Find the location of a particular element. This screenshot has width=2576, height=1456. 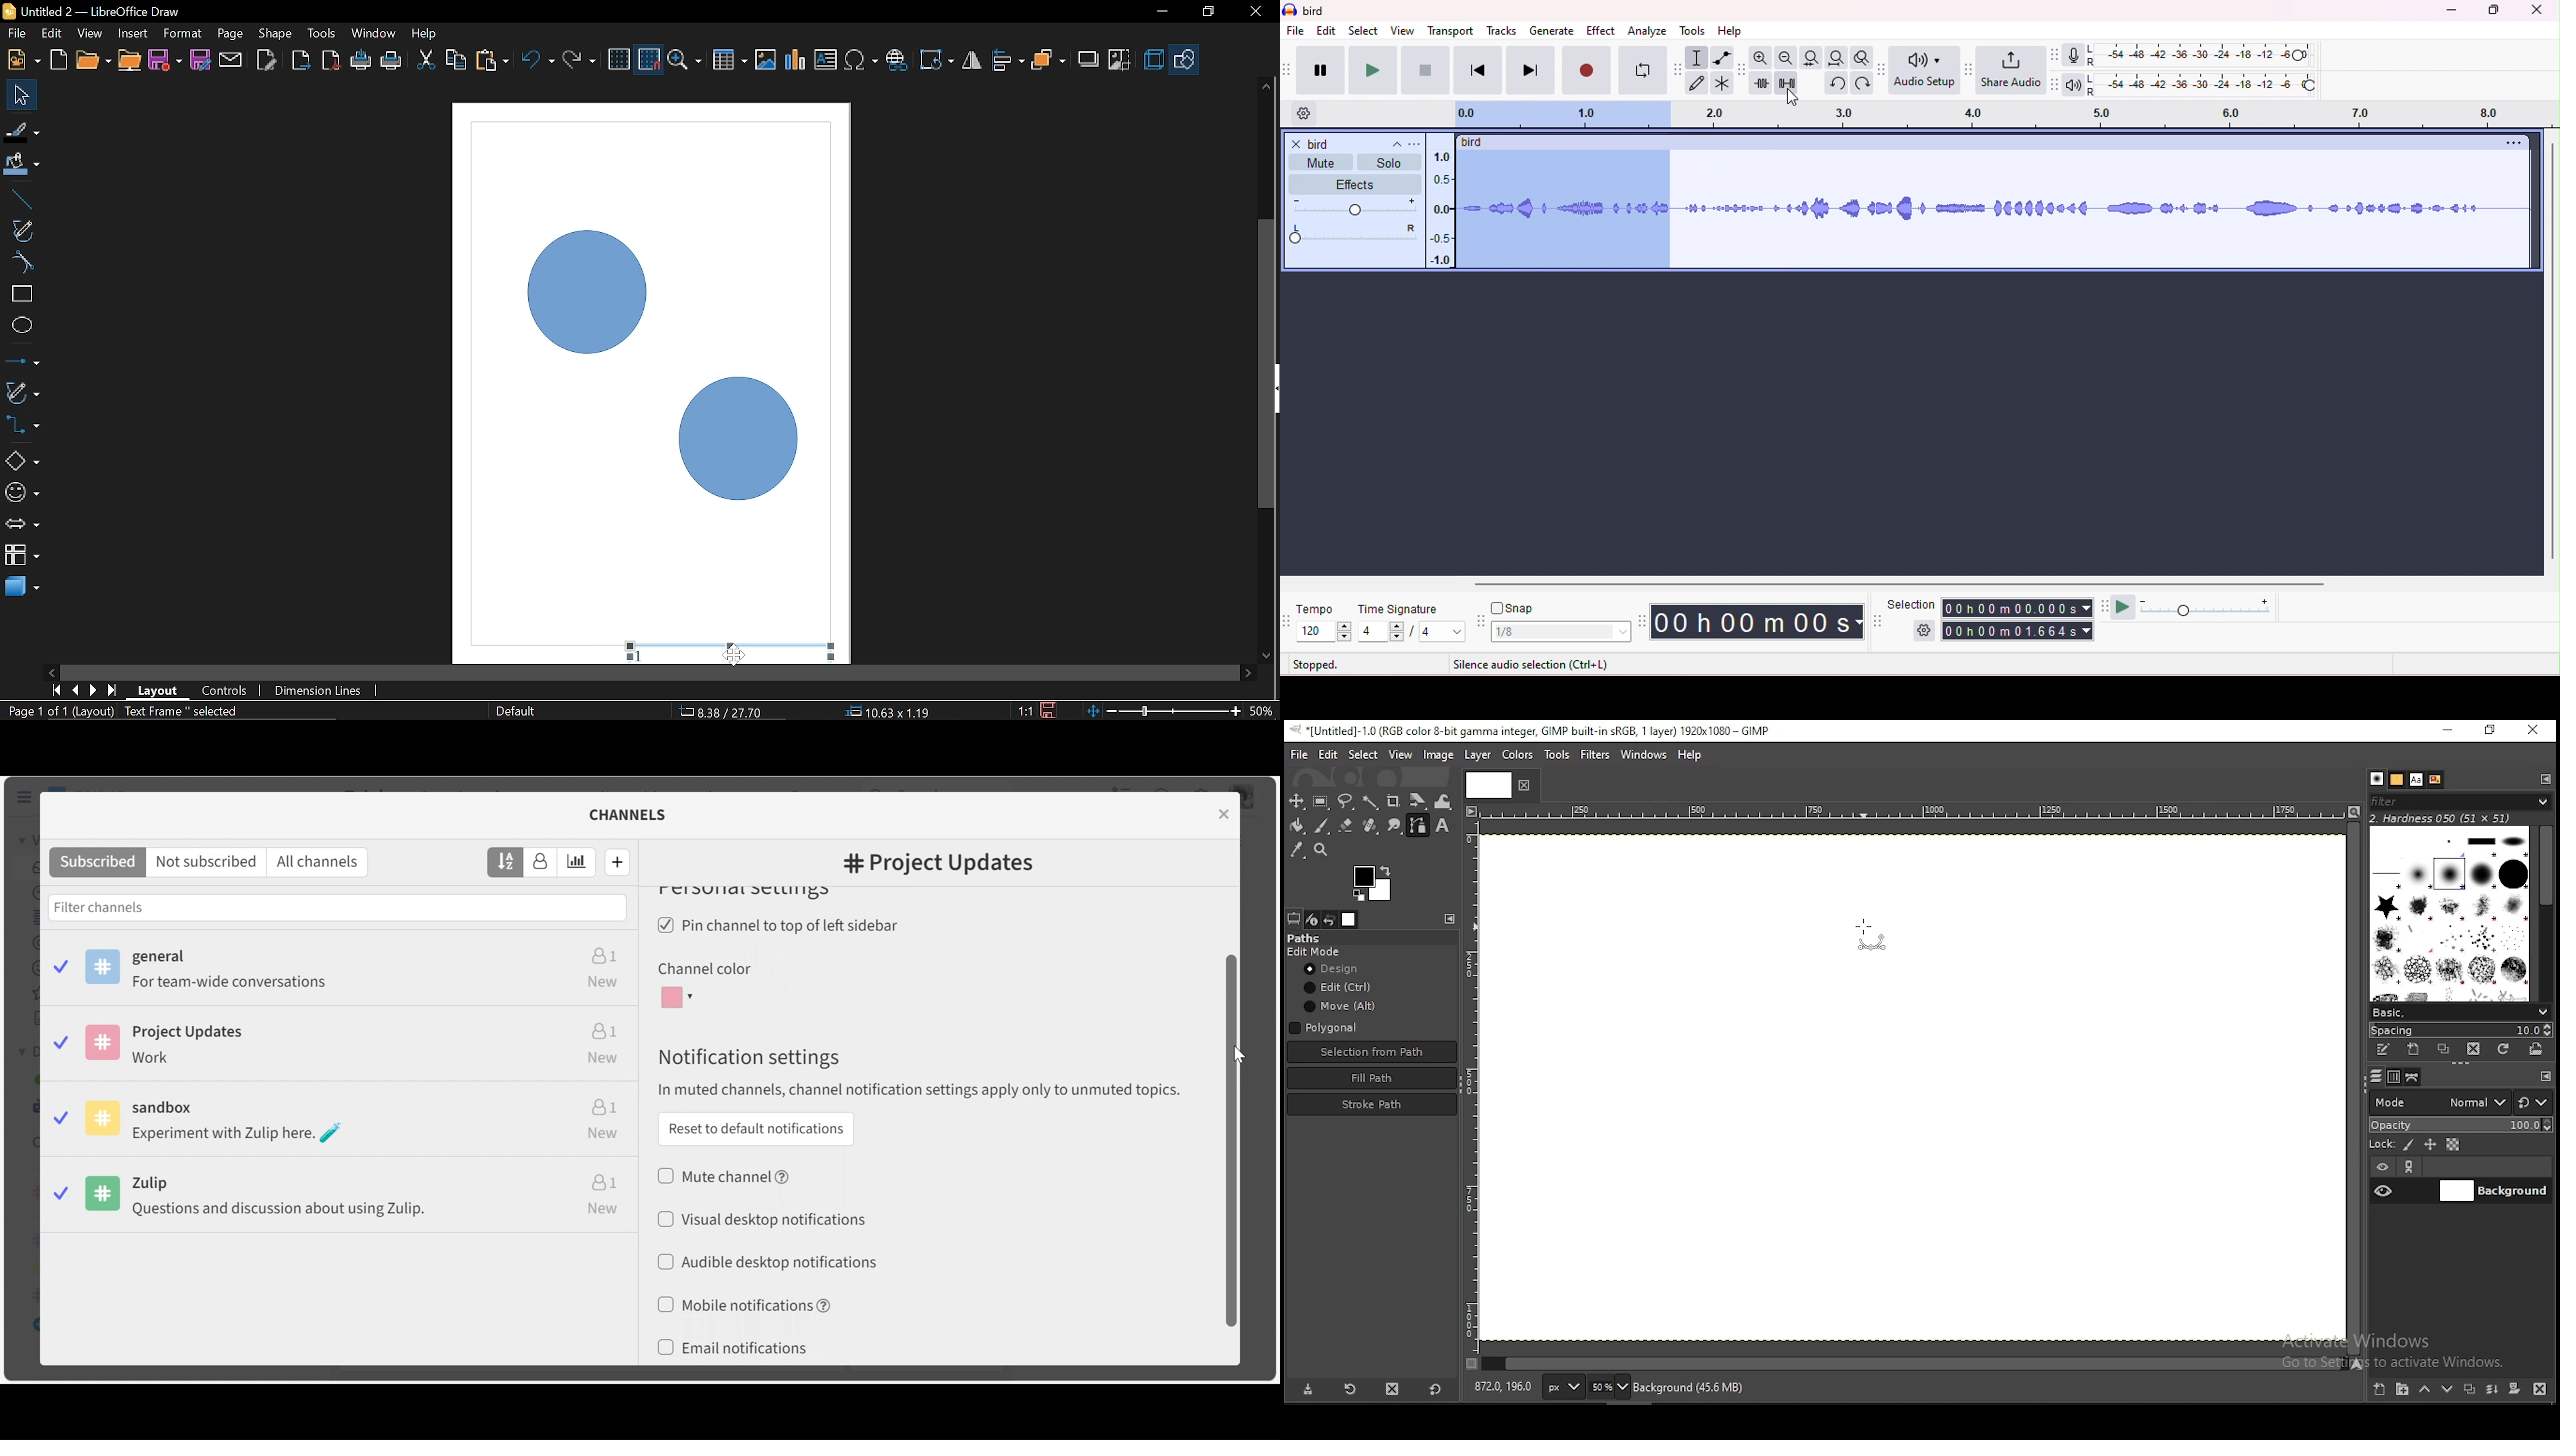

Page is located at coordinates (228, 32).